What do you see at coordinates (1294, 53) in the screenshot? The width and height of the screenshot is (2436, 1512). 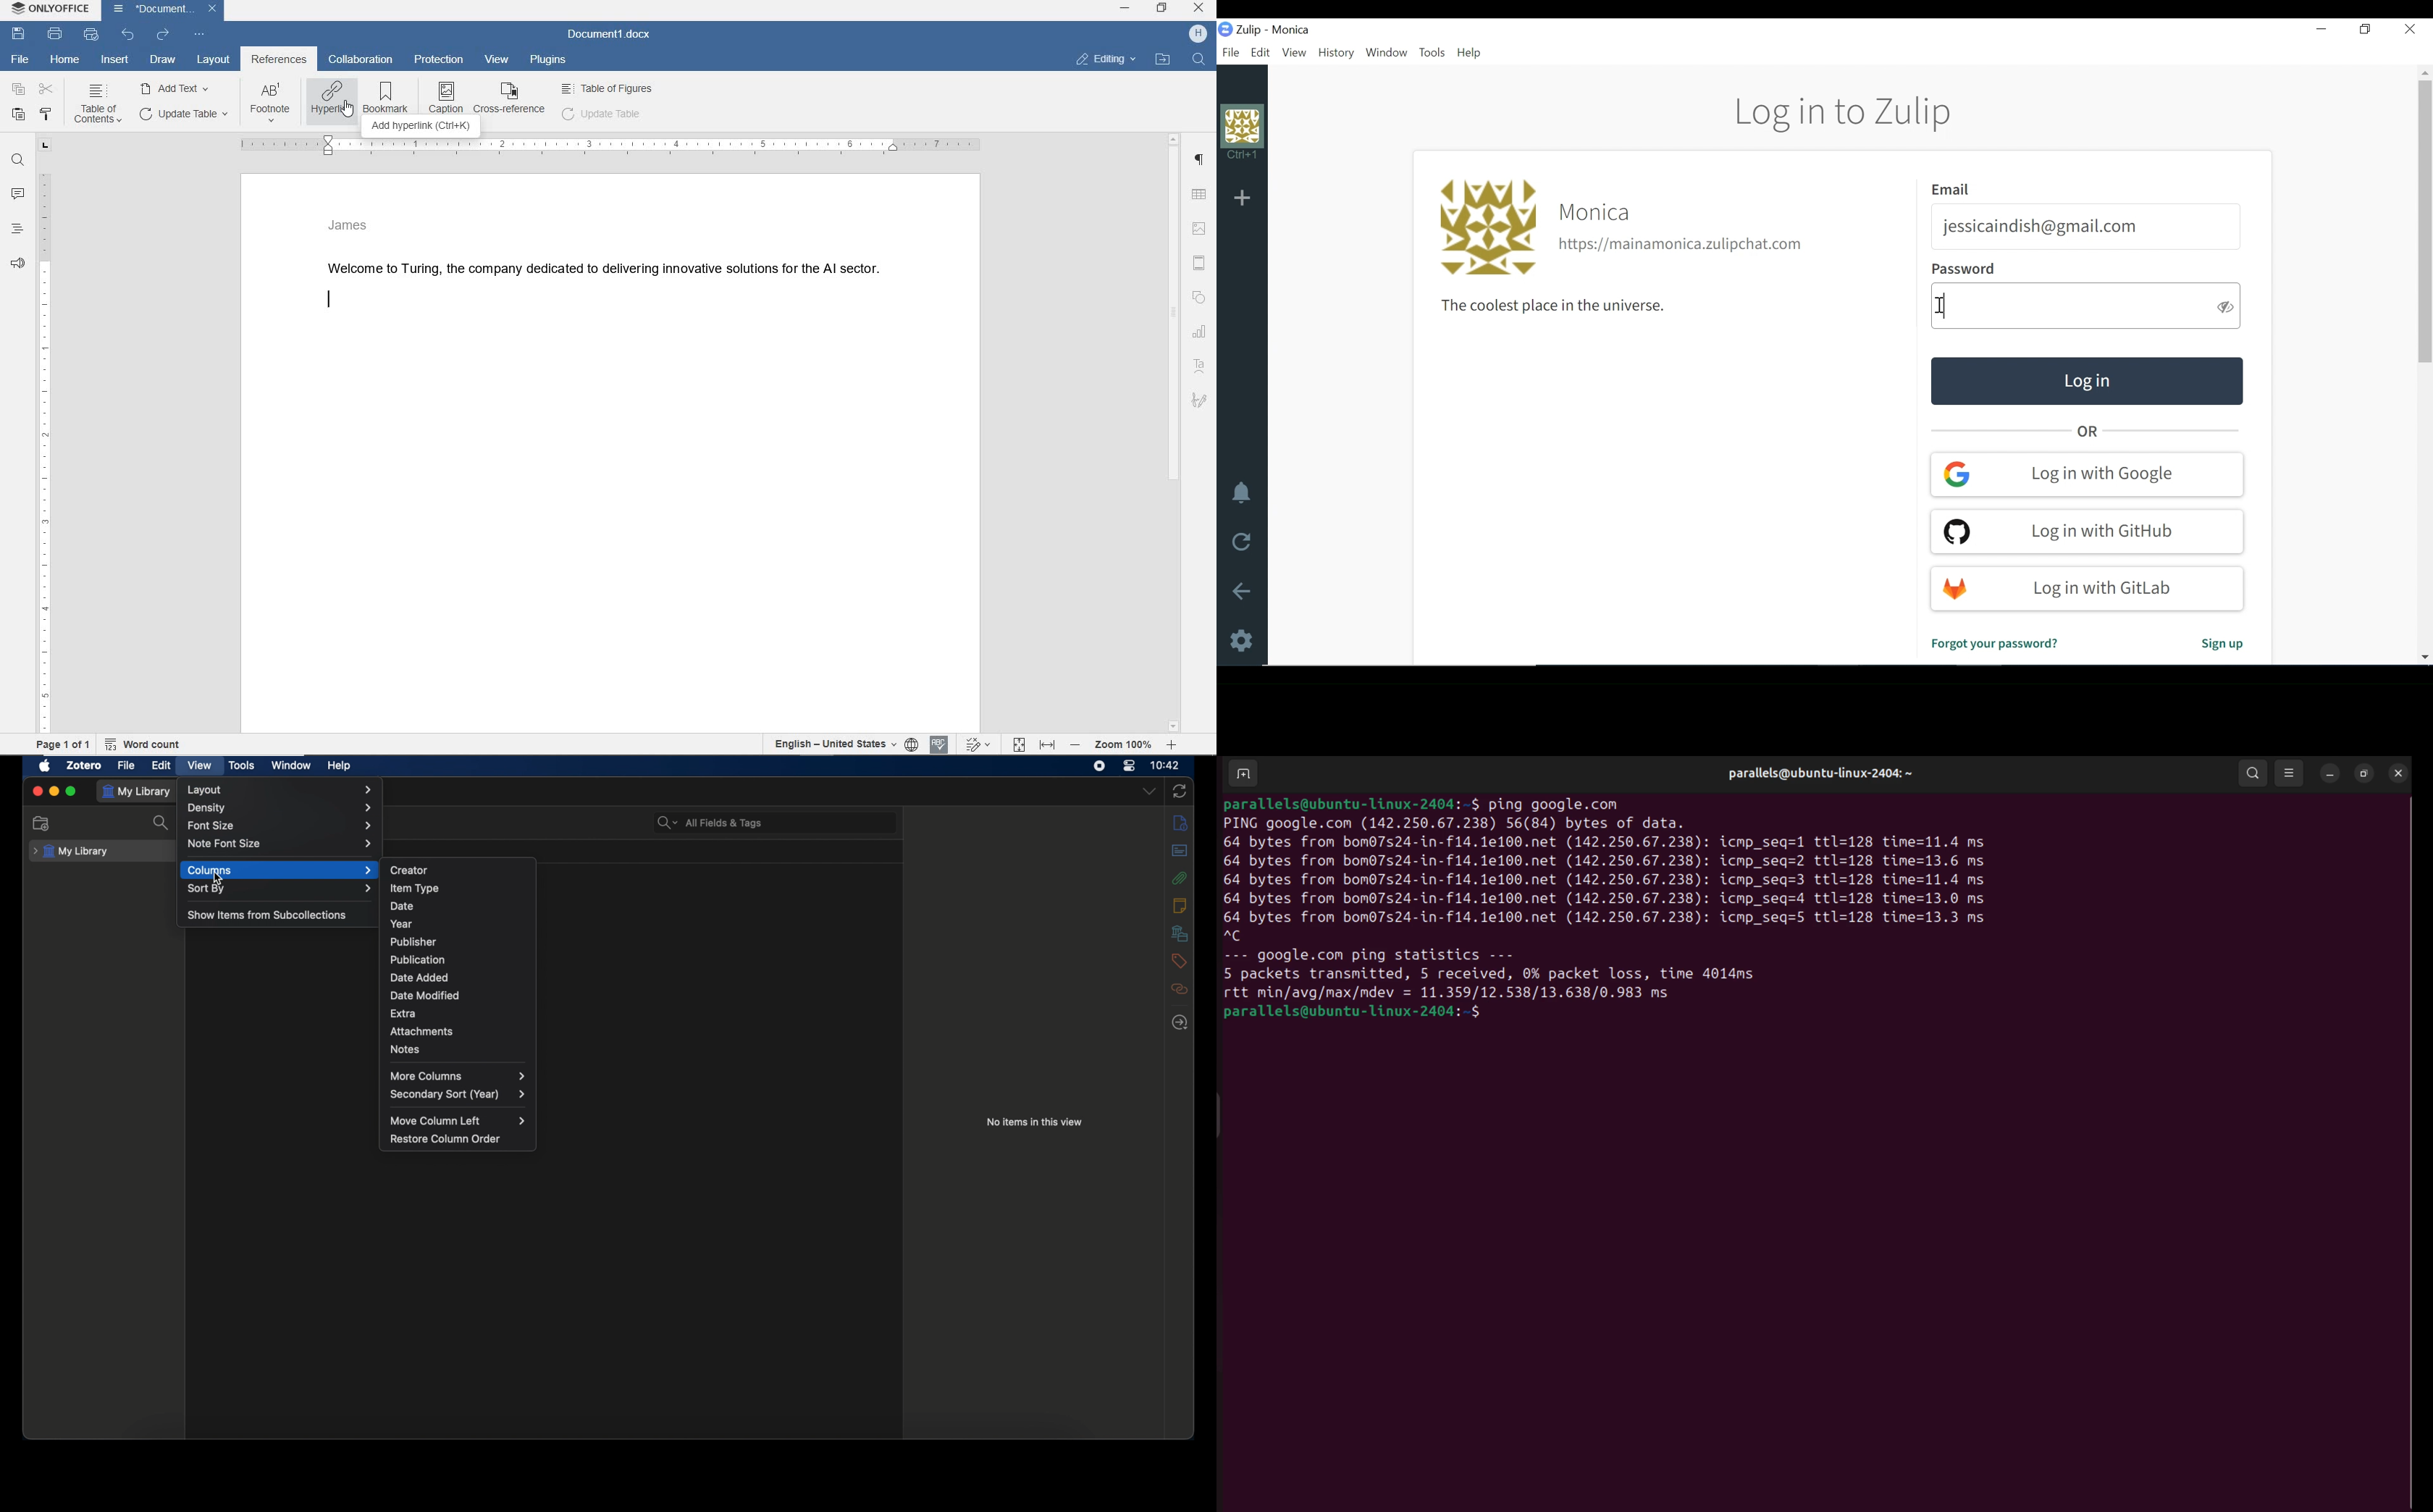 I see `View` at bounding box center [1294, 53].